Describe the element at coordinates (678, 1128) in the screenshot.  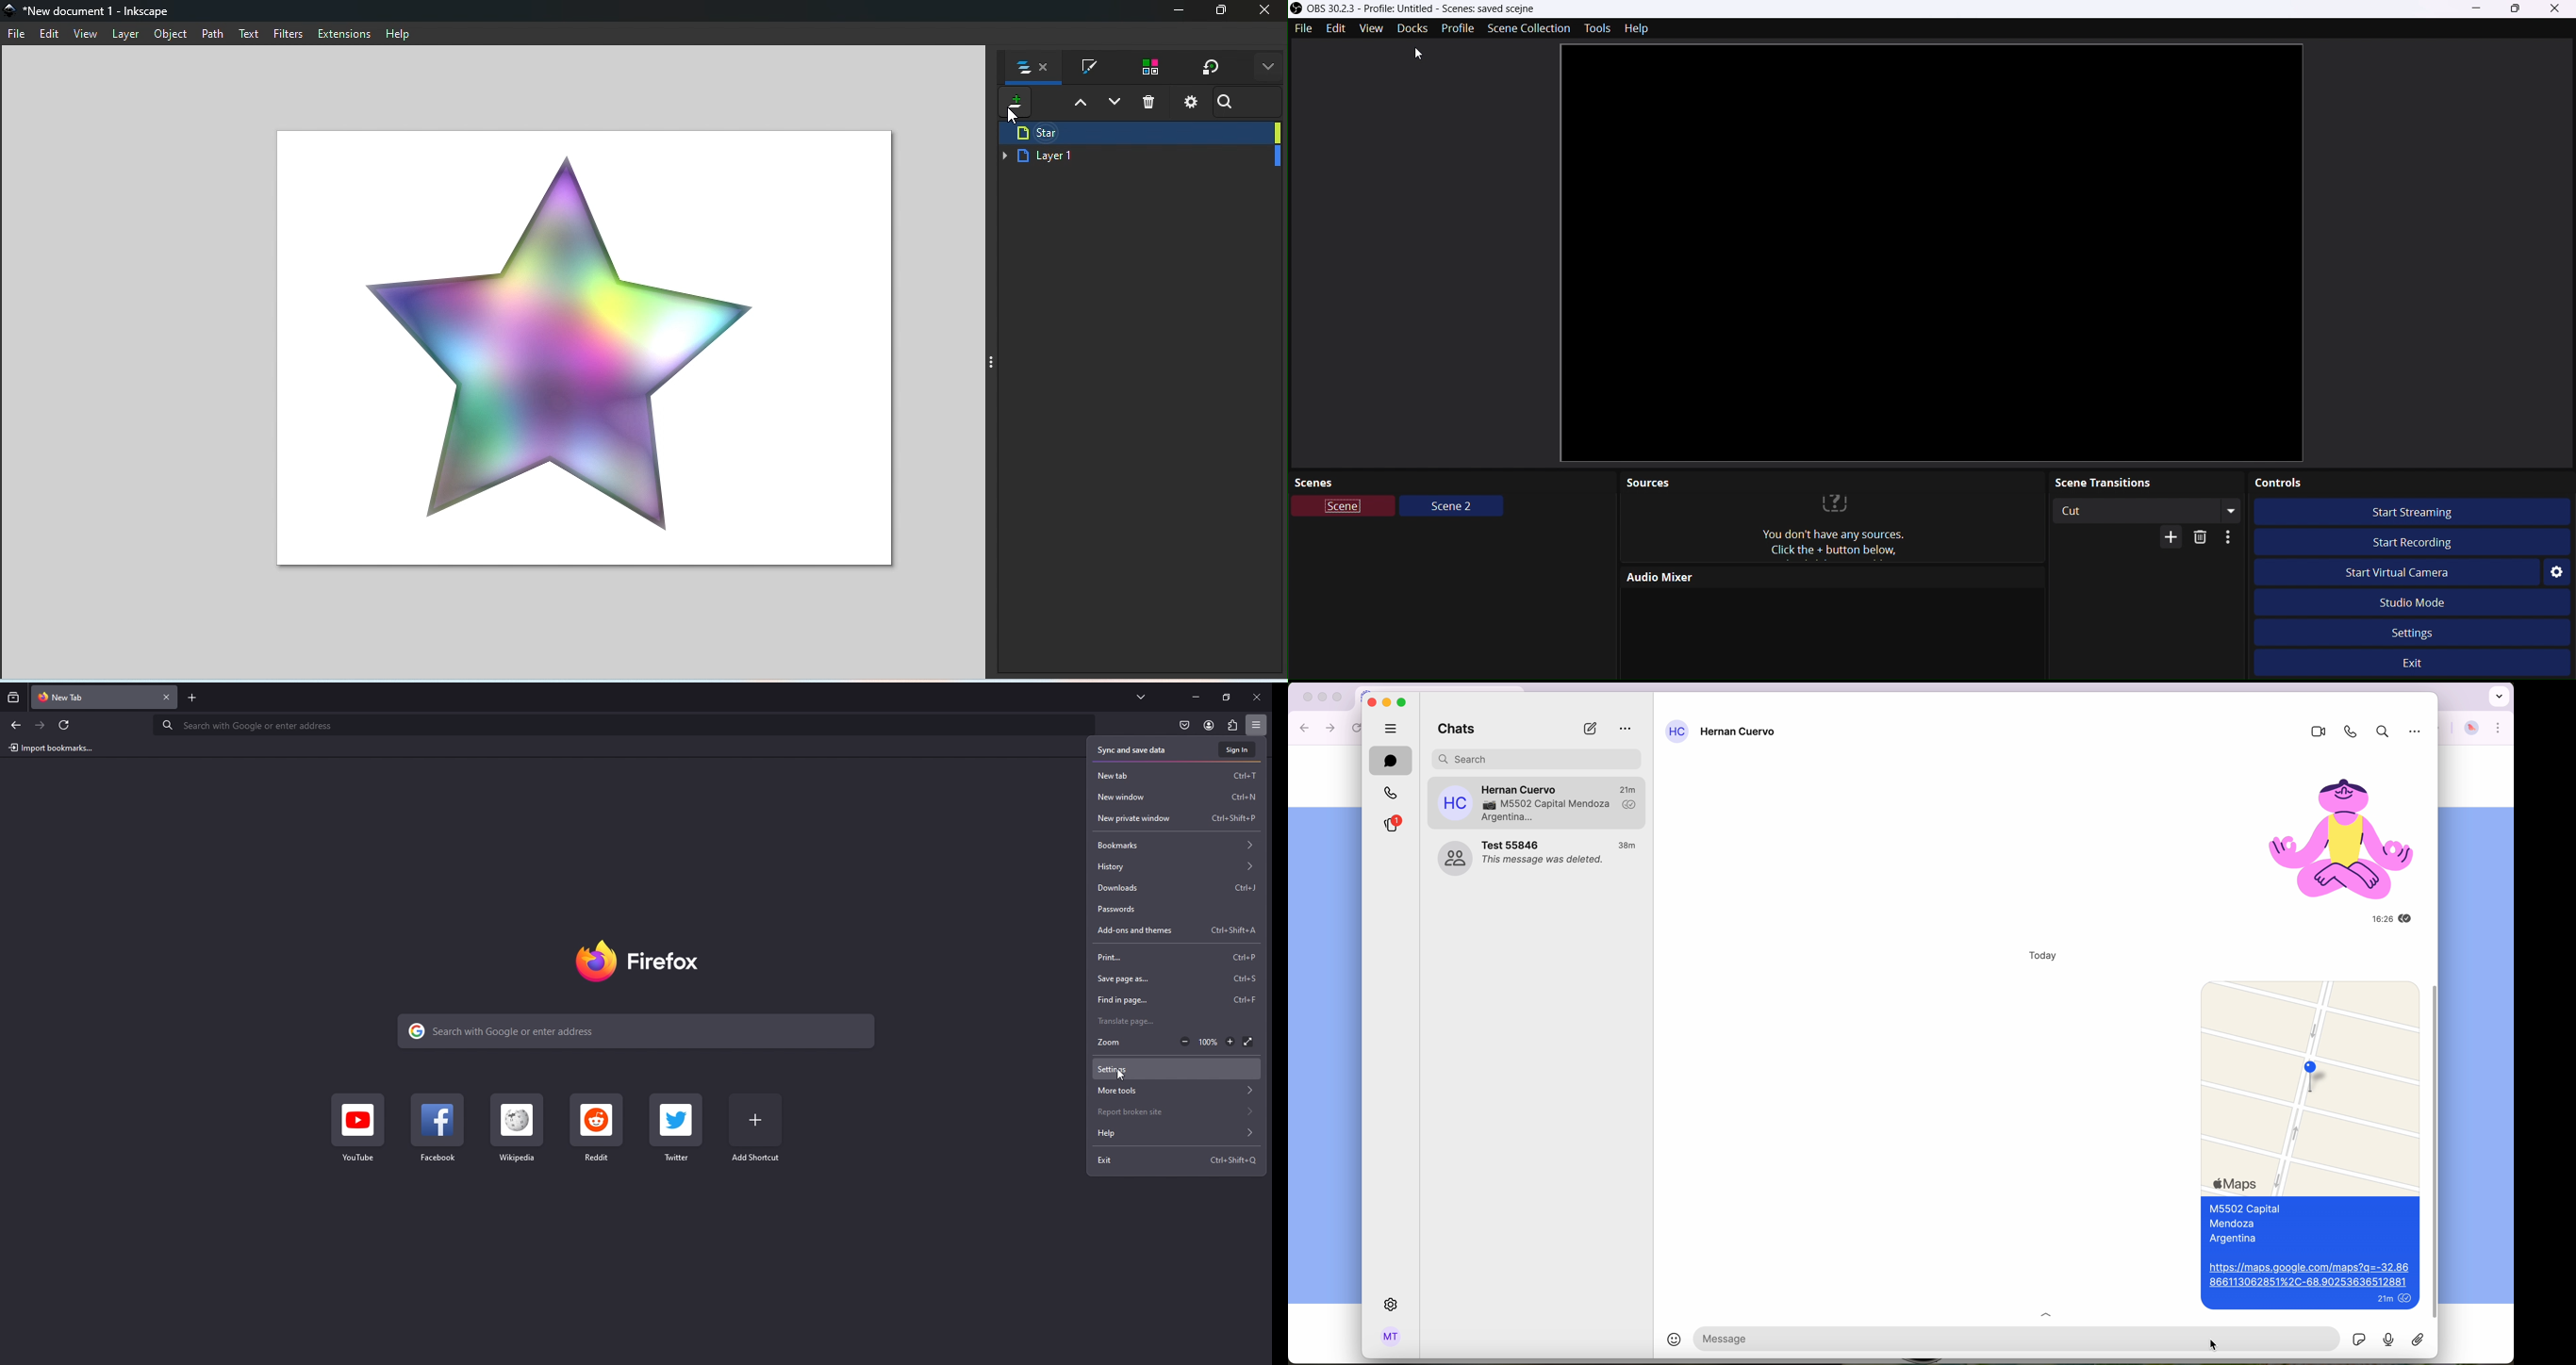
I see `twitter` at that location.